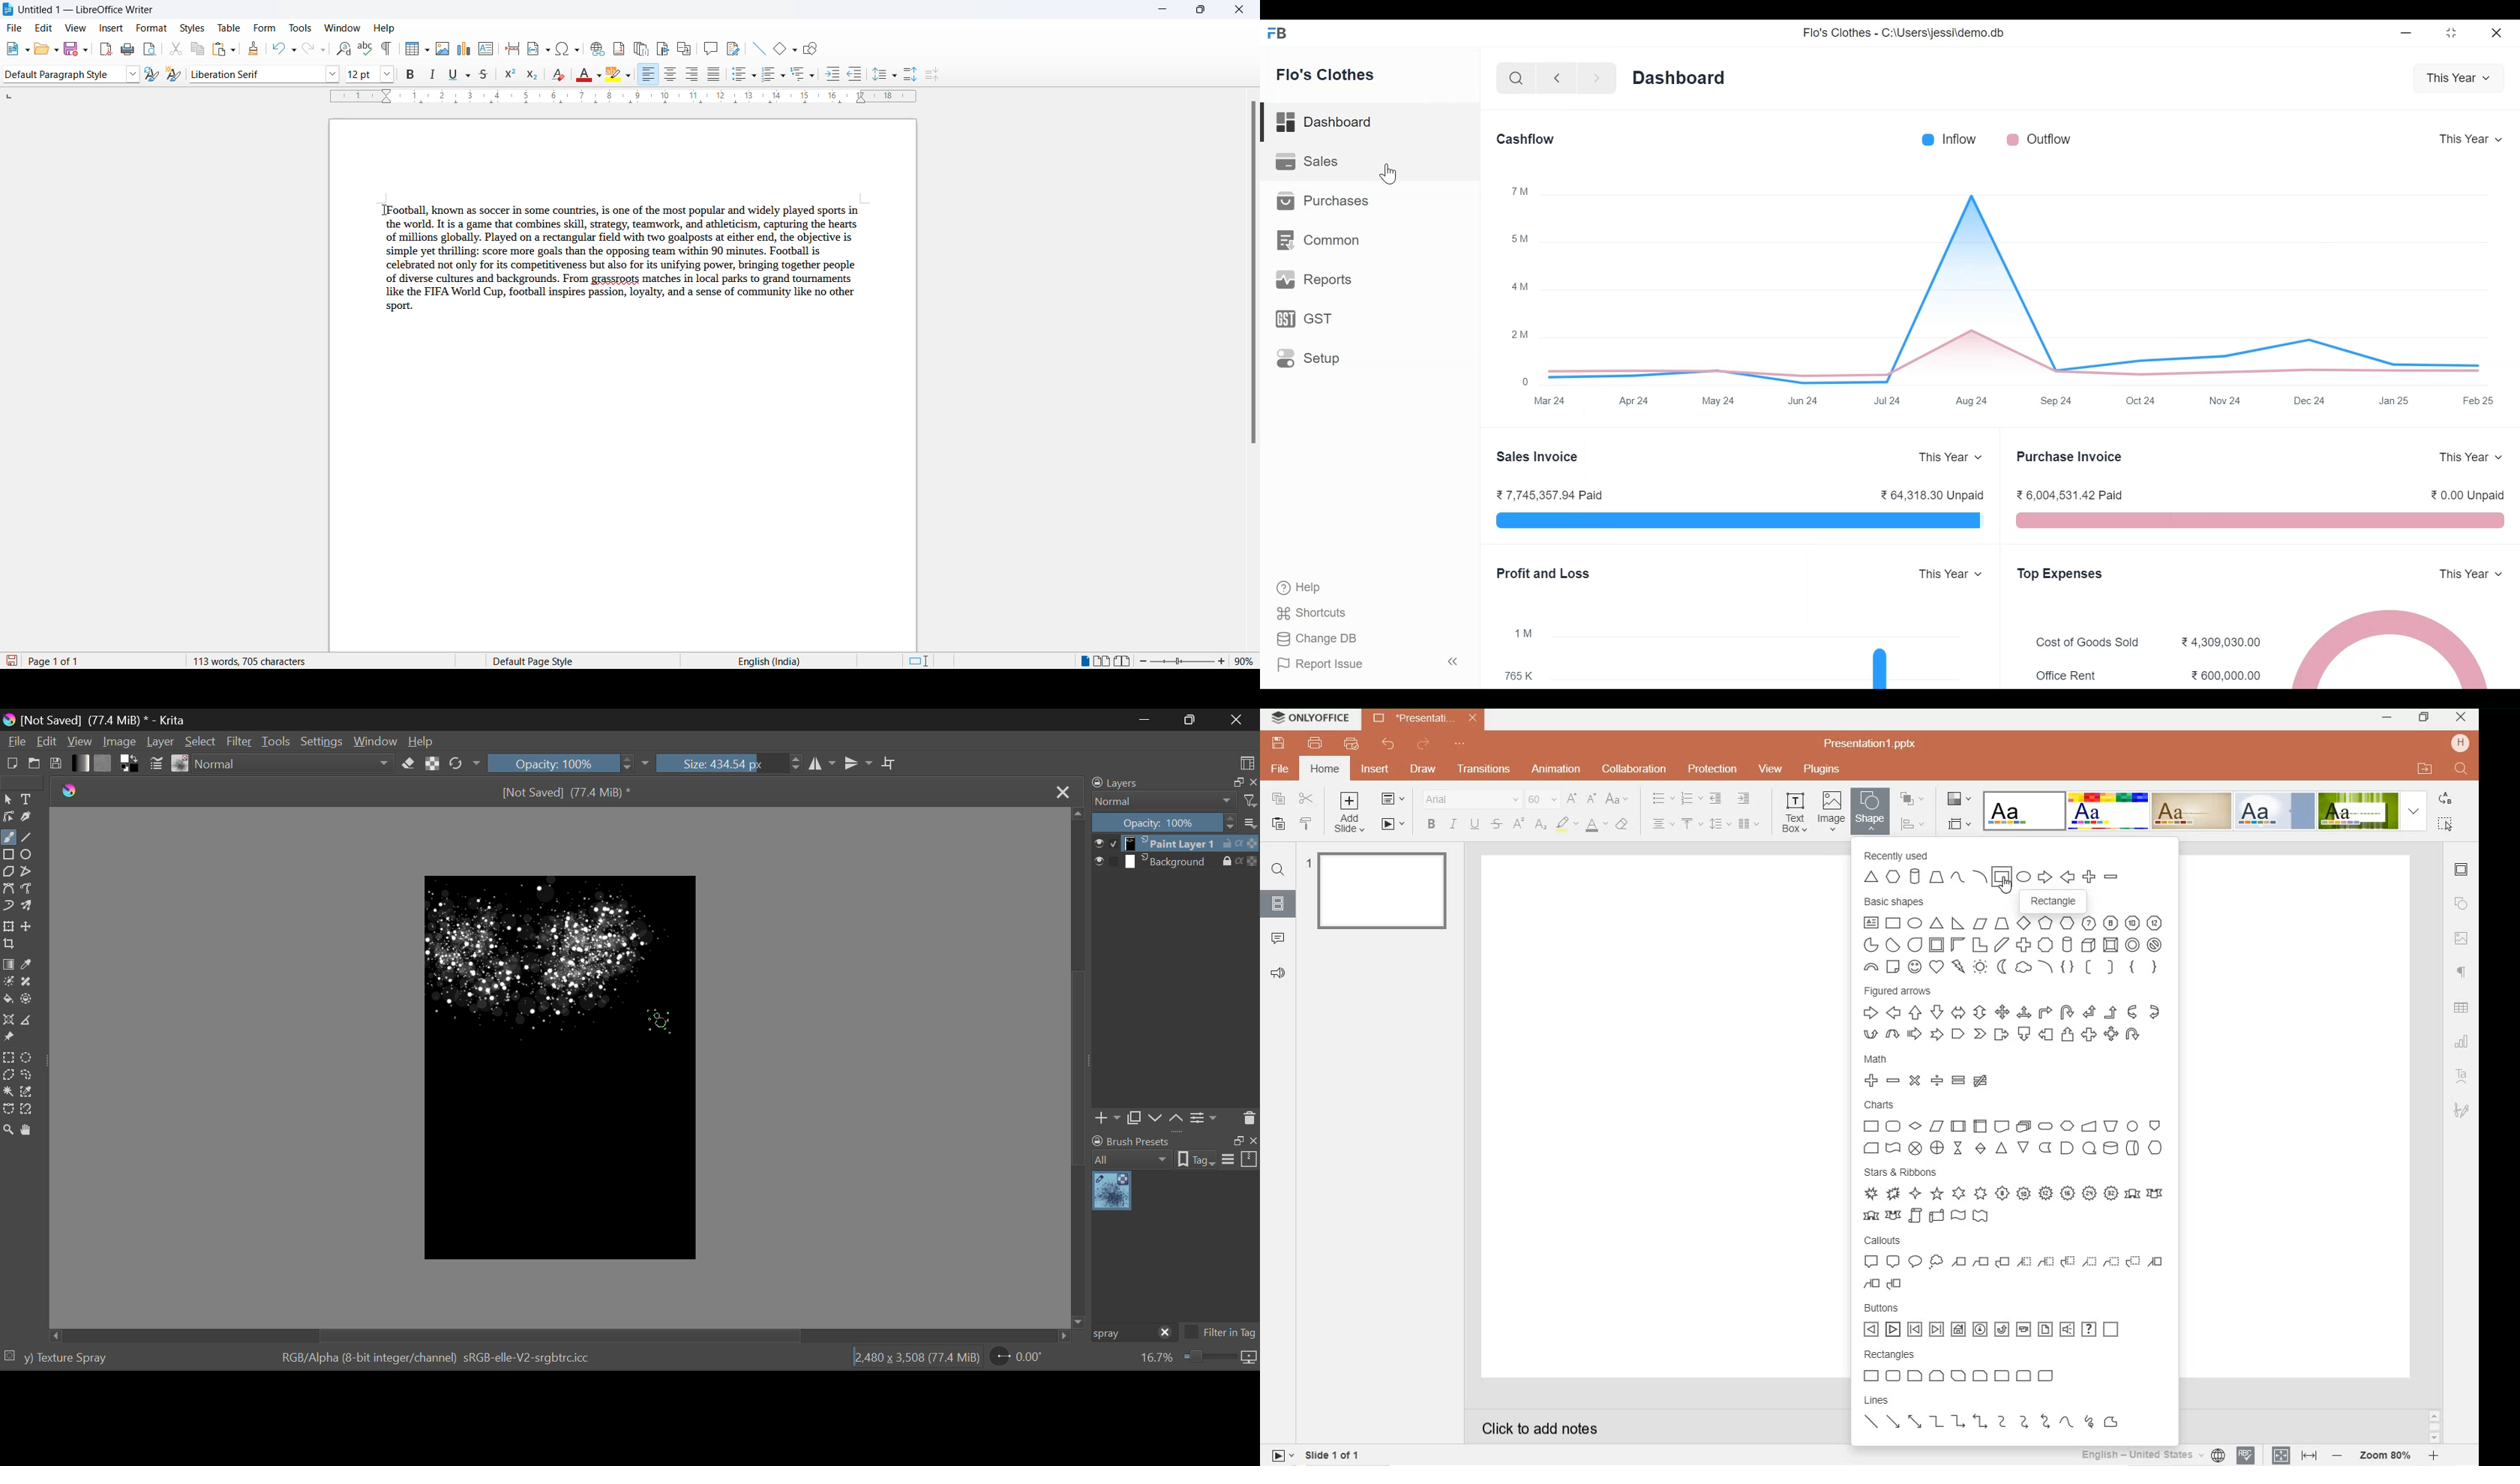 This screenshot has height=1484, width=2520. Describe the element at coordinates (2132, 1149) in the screenshot. I see `Direct access storage` at that location.